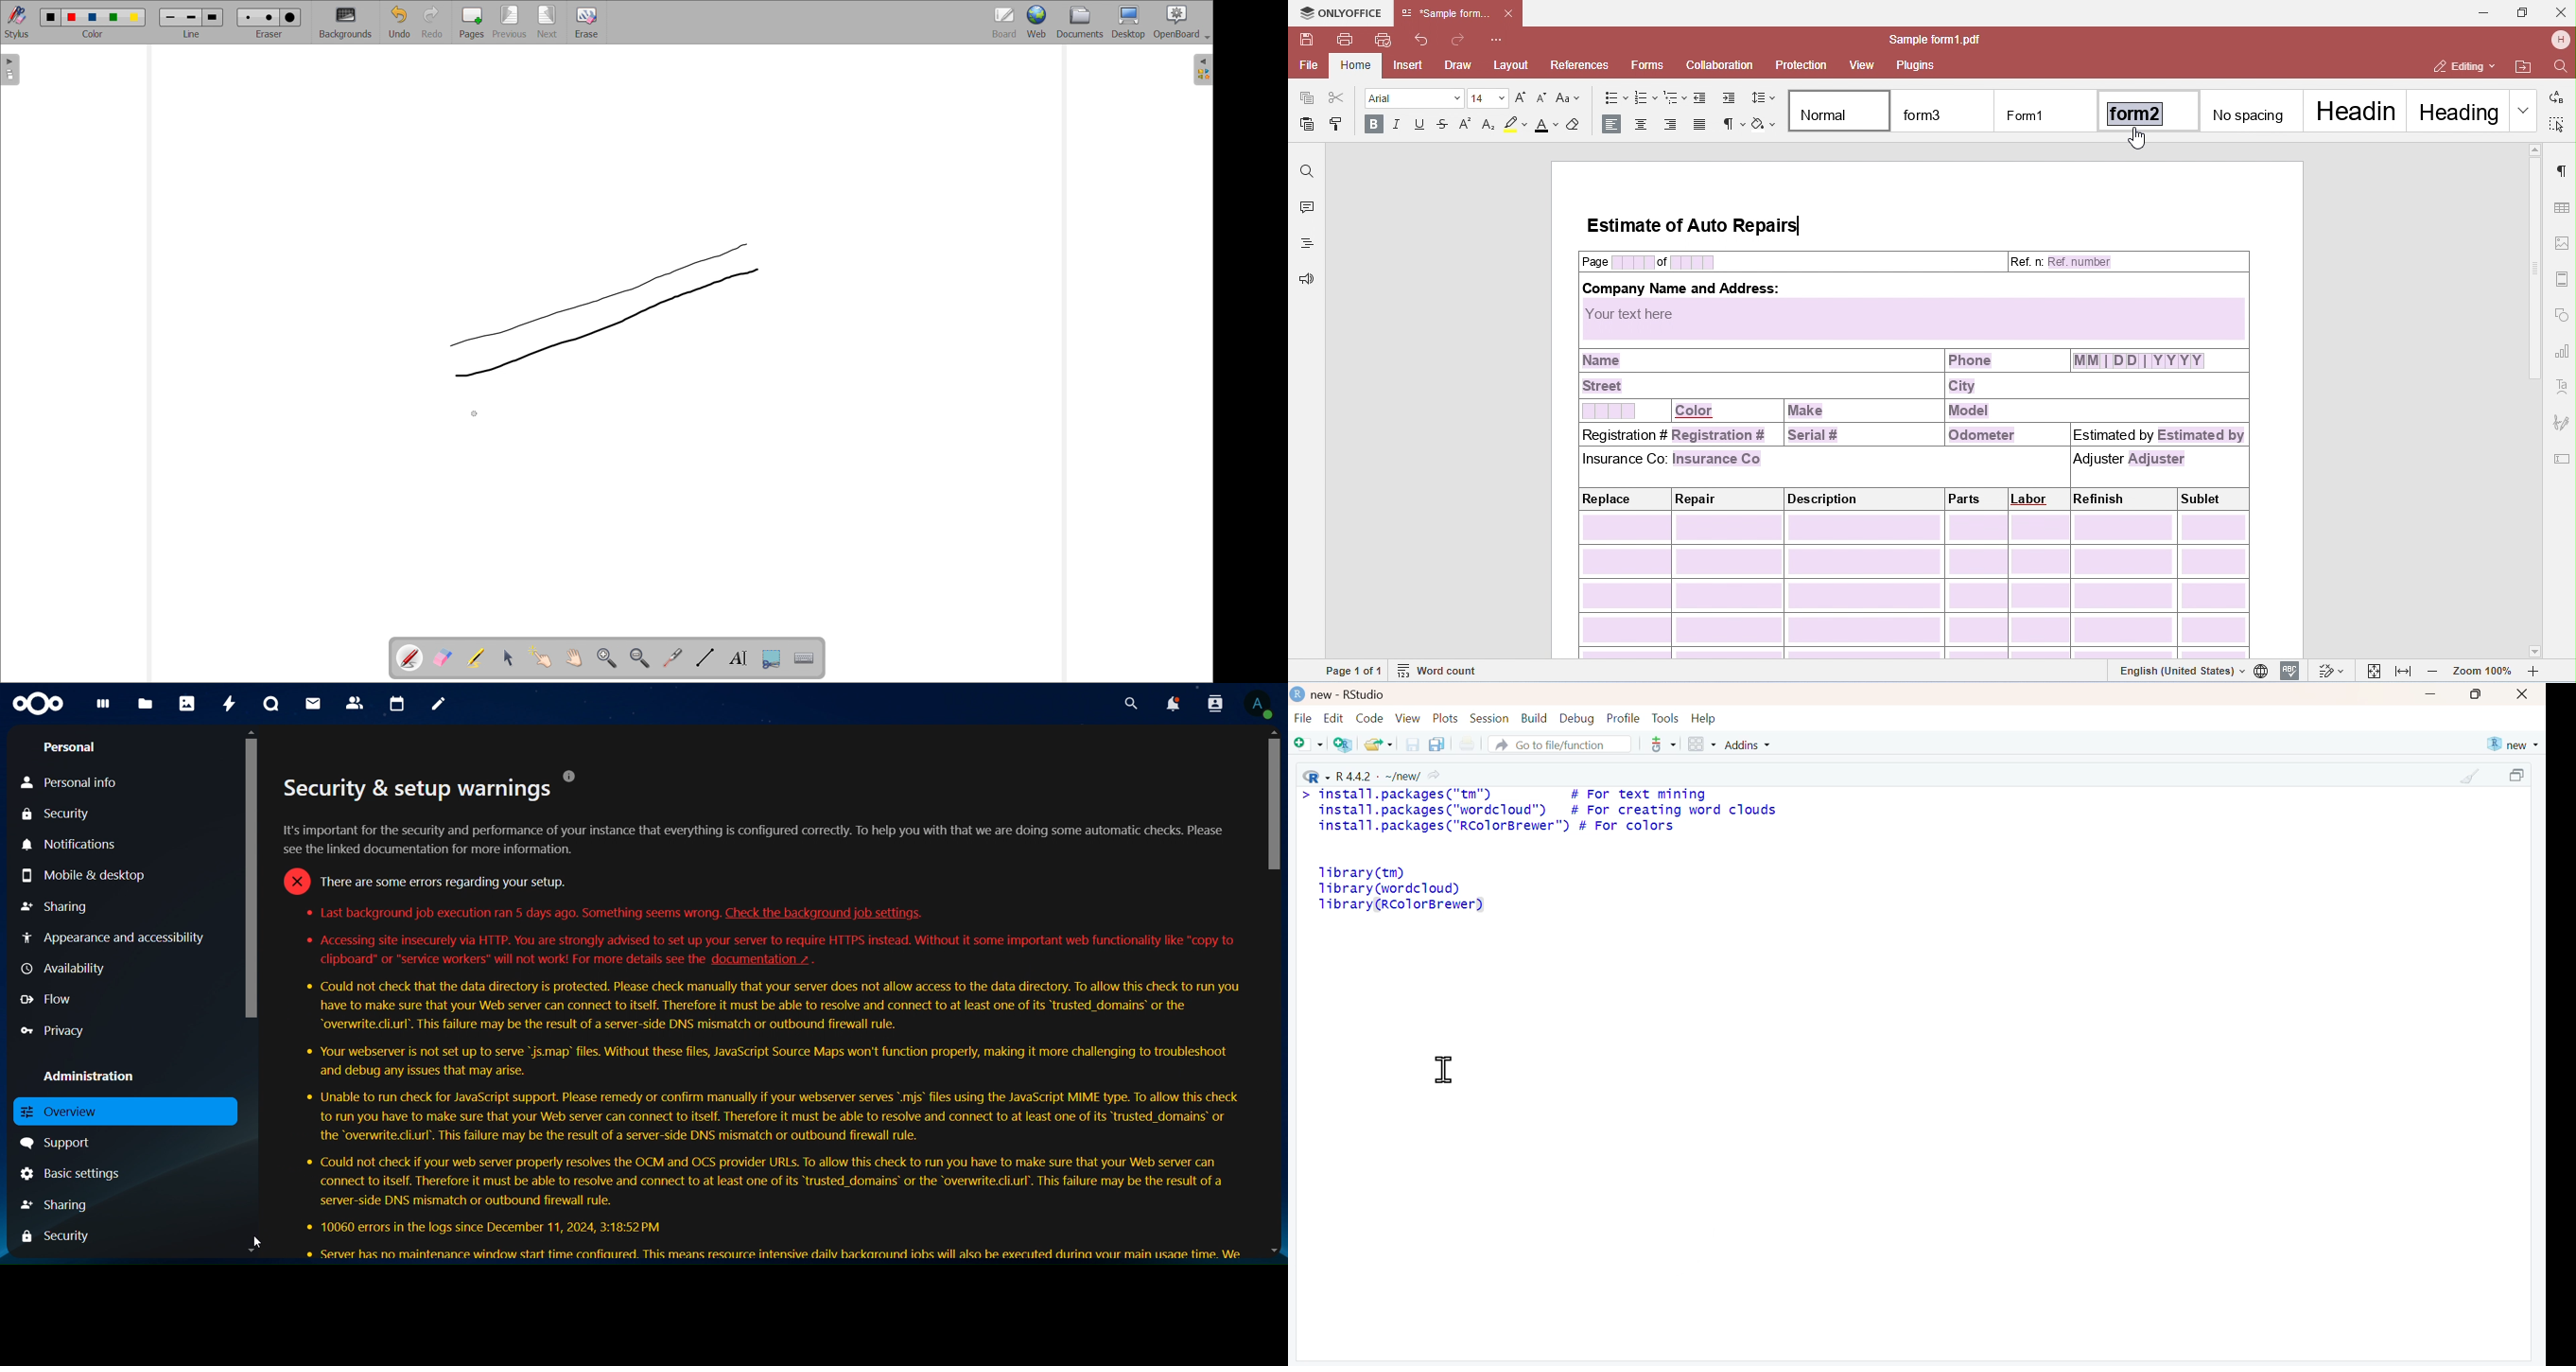 The width and height of the screenshot is (2576, 1372). What do you see at coordinates (1303, 719) in the screenshot?
I see `File` at bounding box center [1303, 719].